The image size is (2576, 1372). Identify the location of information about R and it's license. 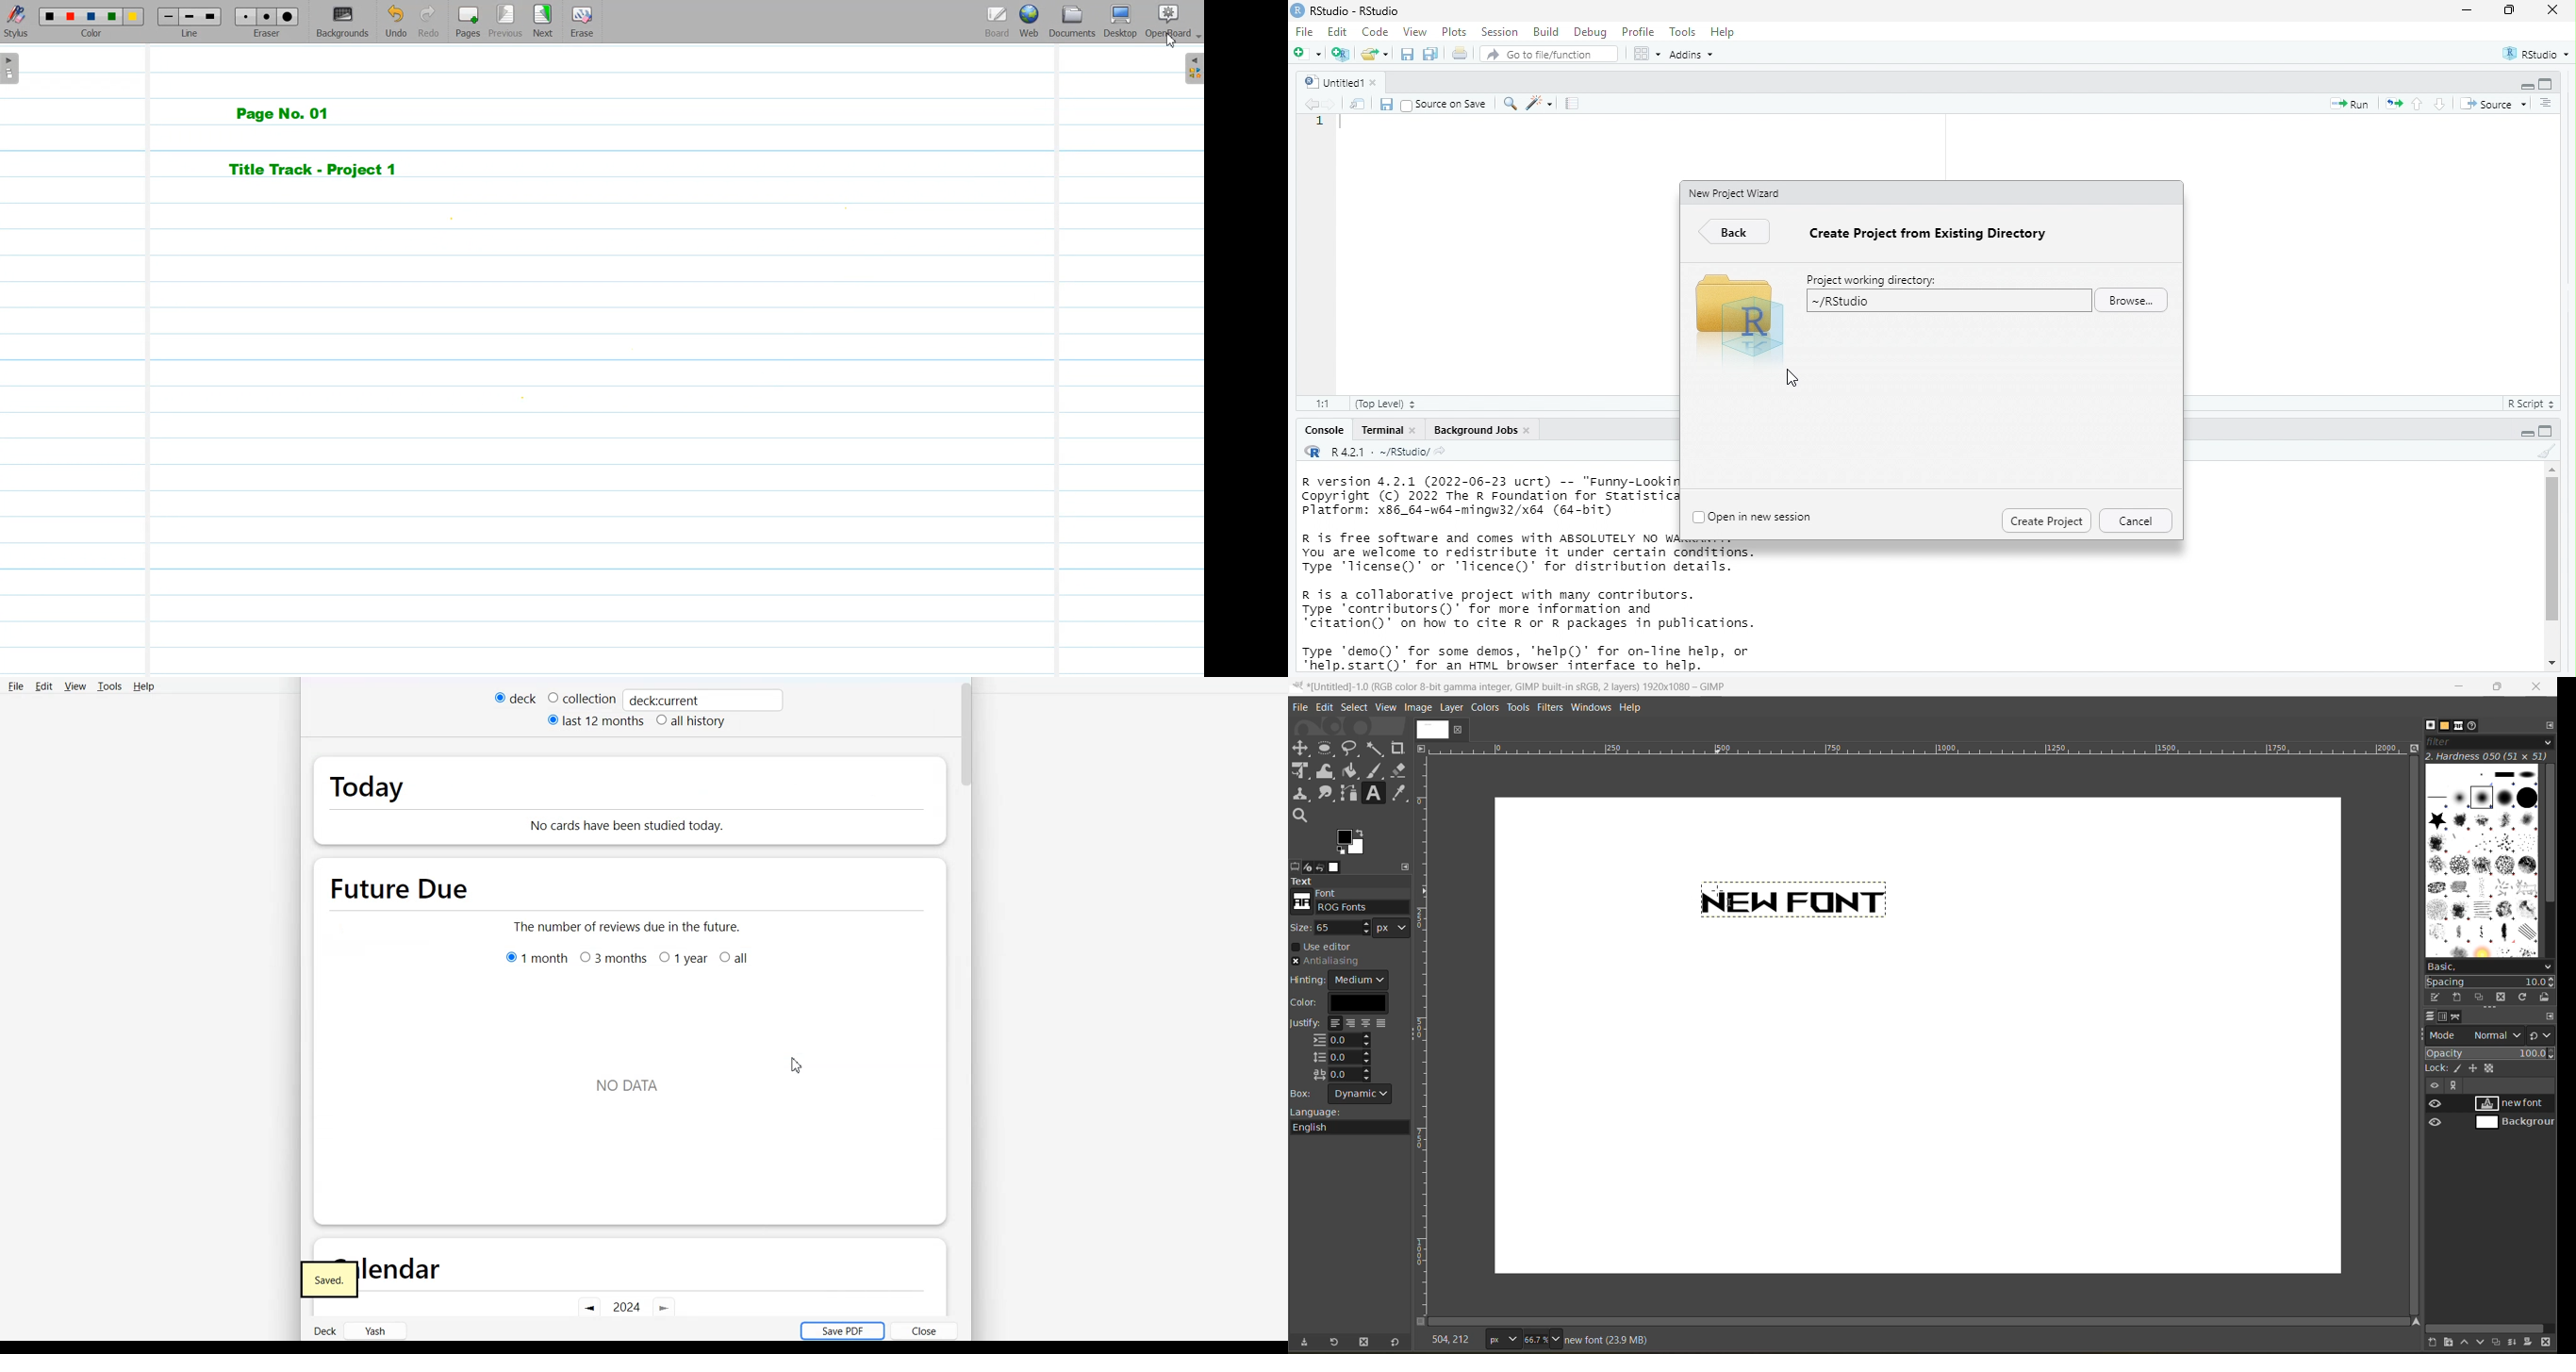
(1537, 553).